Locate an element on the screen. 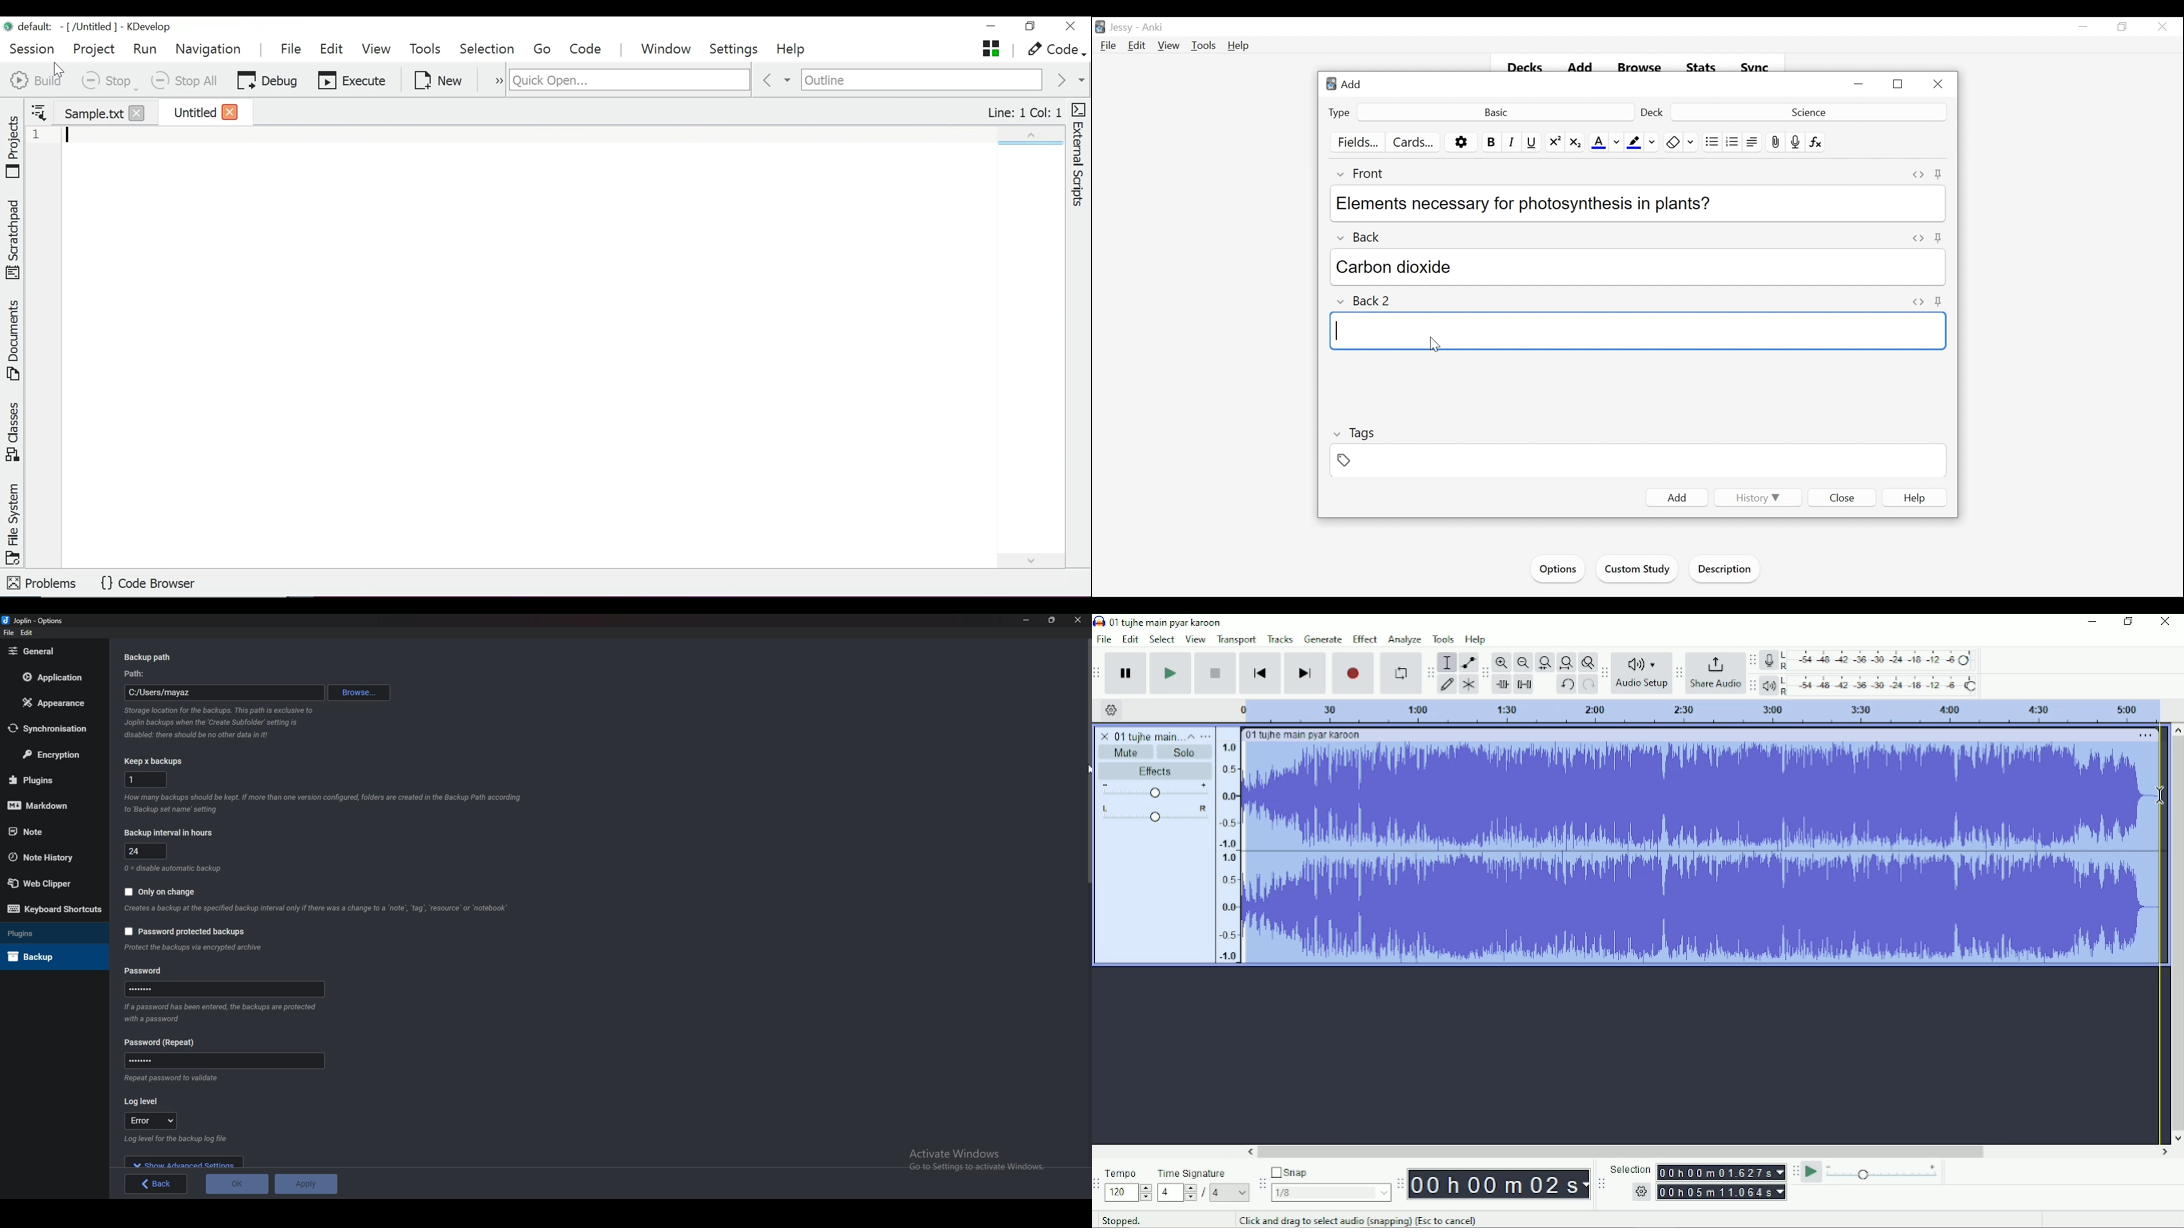 The image size is (2184, 1232). Fit selection to width is located at coordinates (1544, 662).